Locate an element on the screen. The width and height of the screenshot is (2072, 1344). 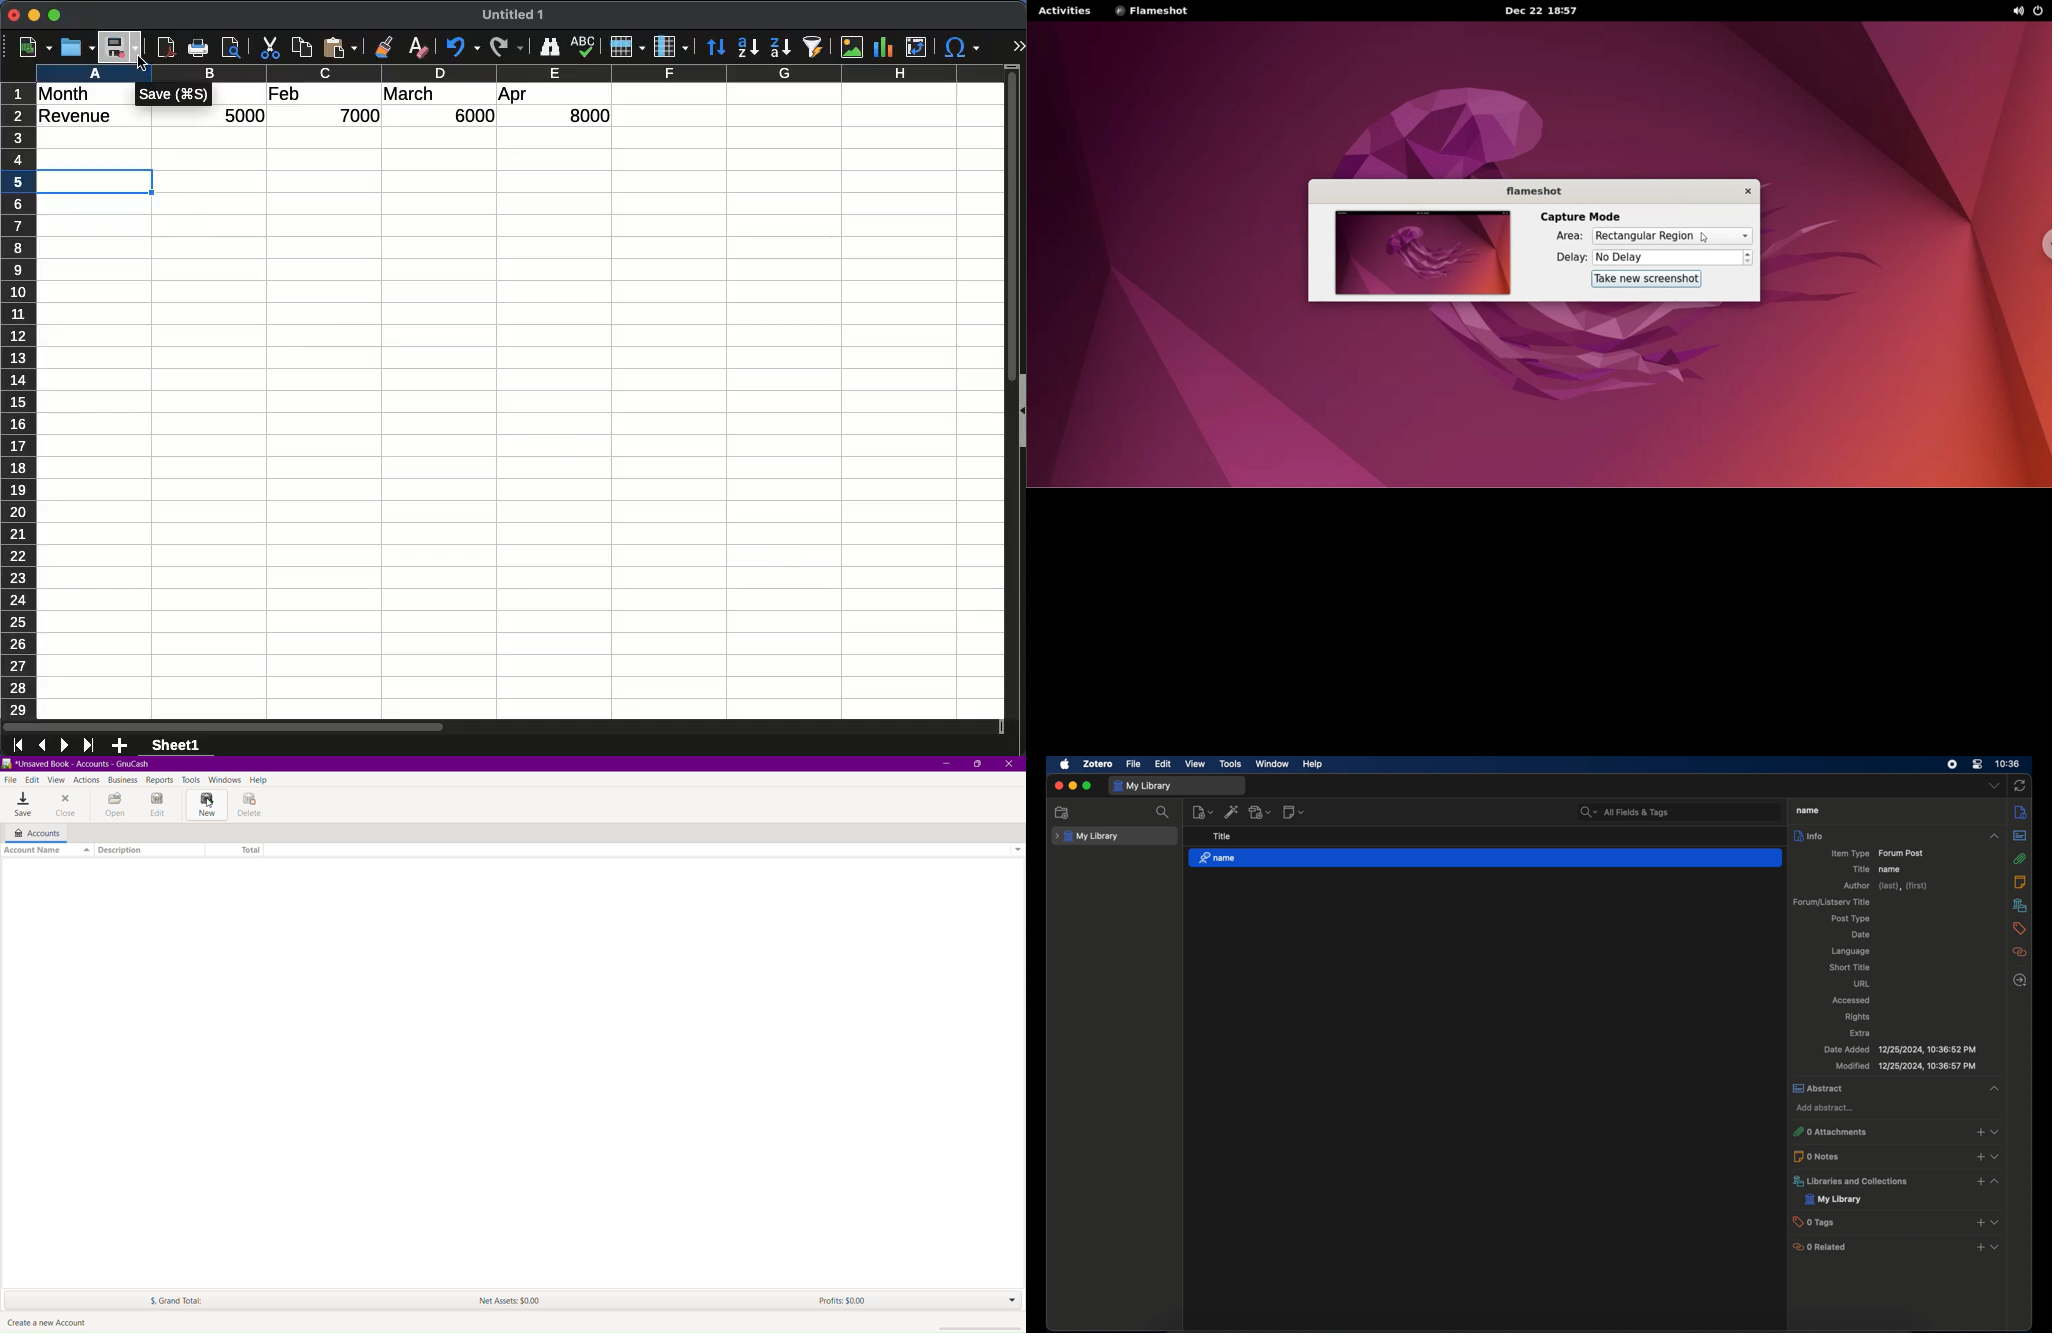
6000 is located at coordinates (469, 116).